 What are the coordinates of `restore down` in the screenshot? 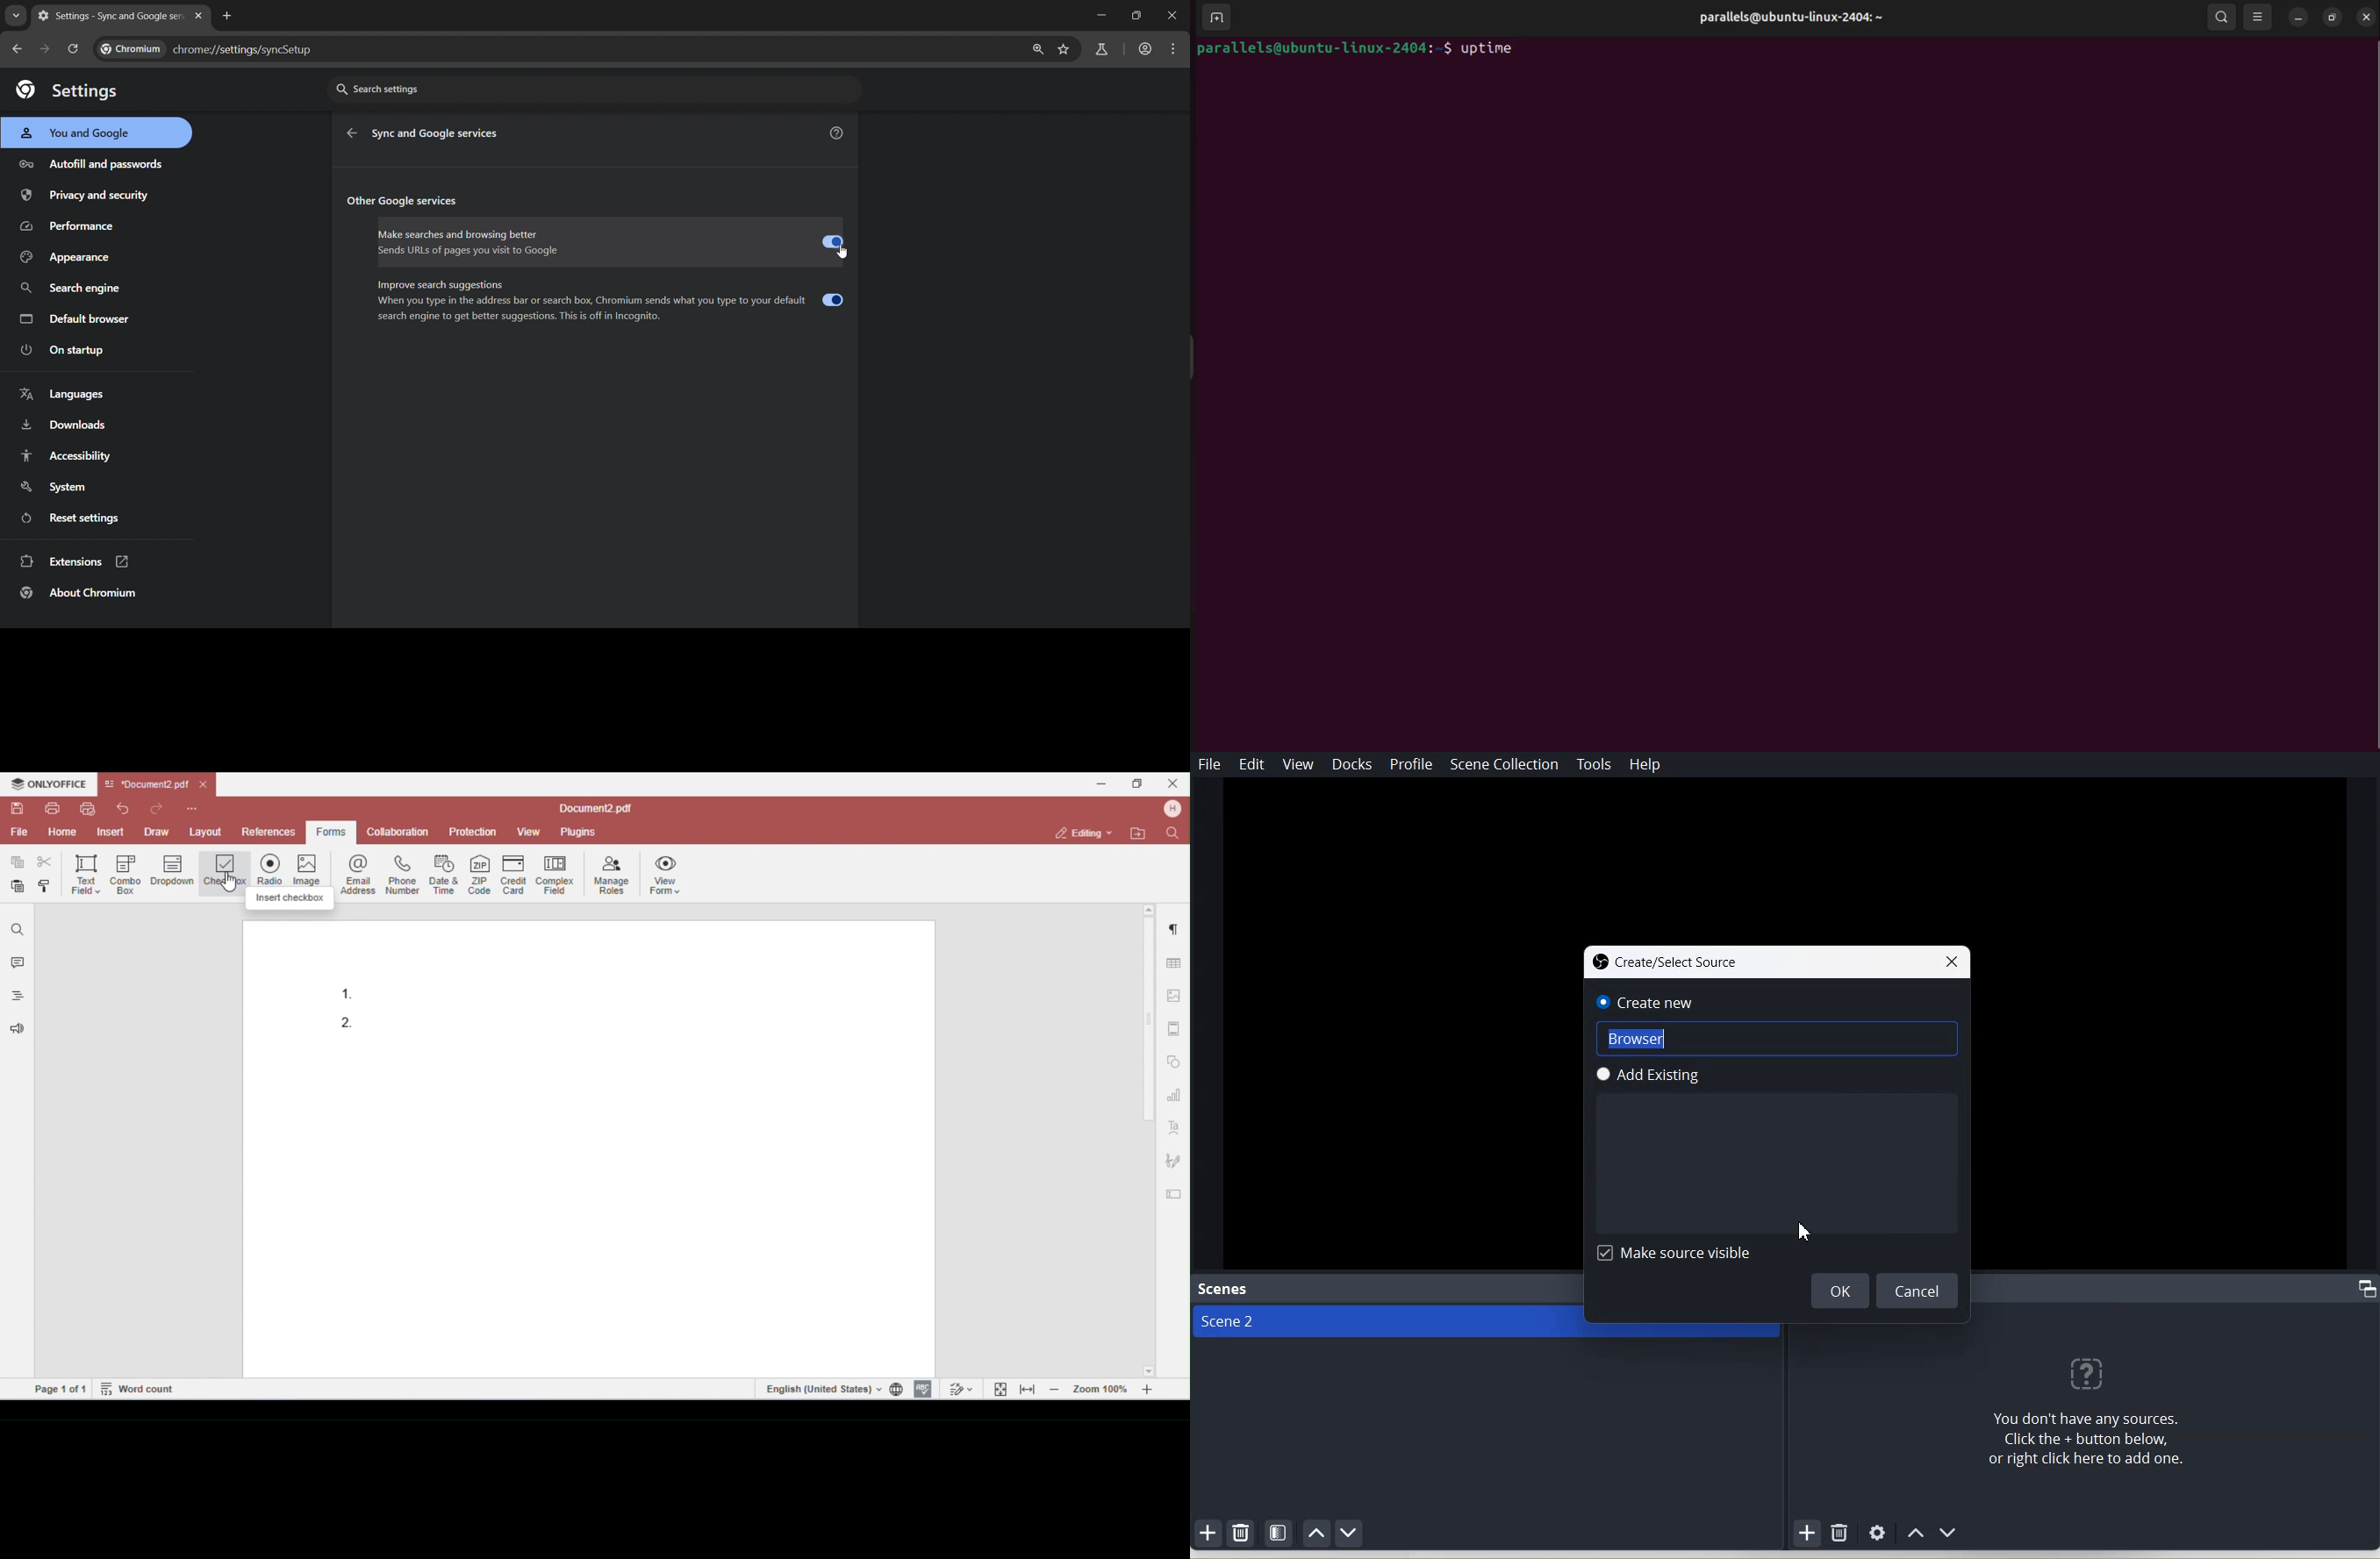 It's located at (1138, 17).